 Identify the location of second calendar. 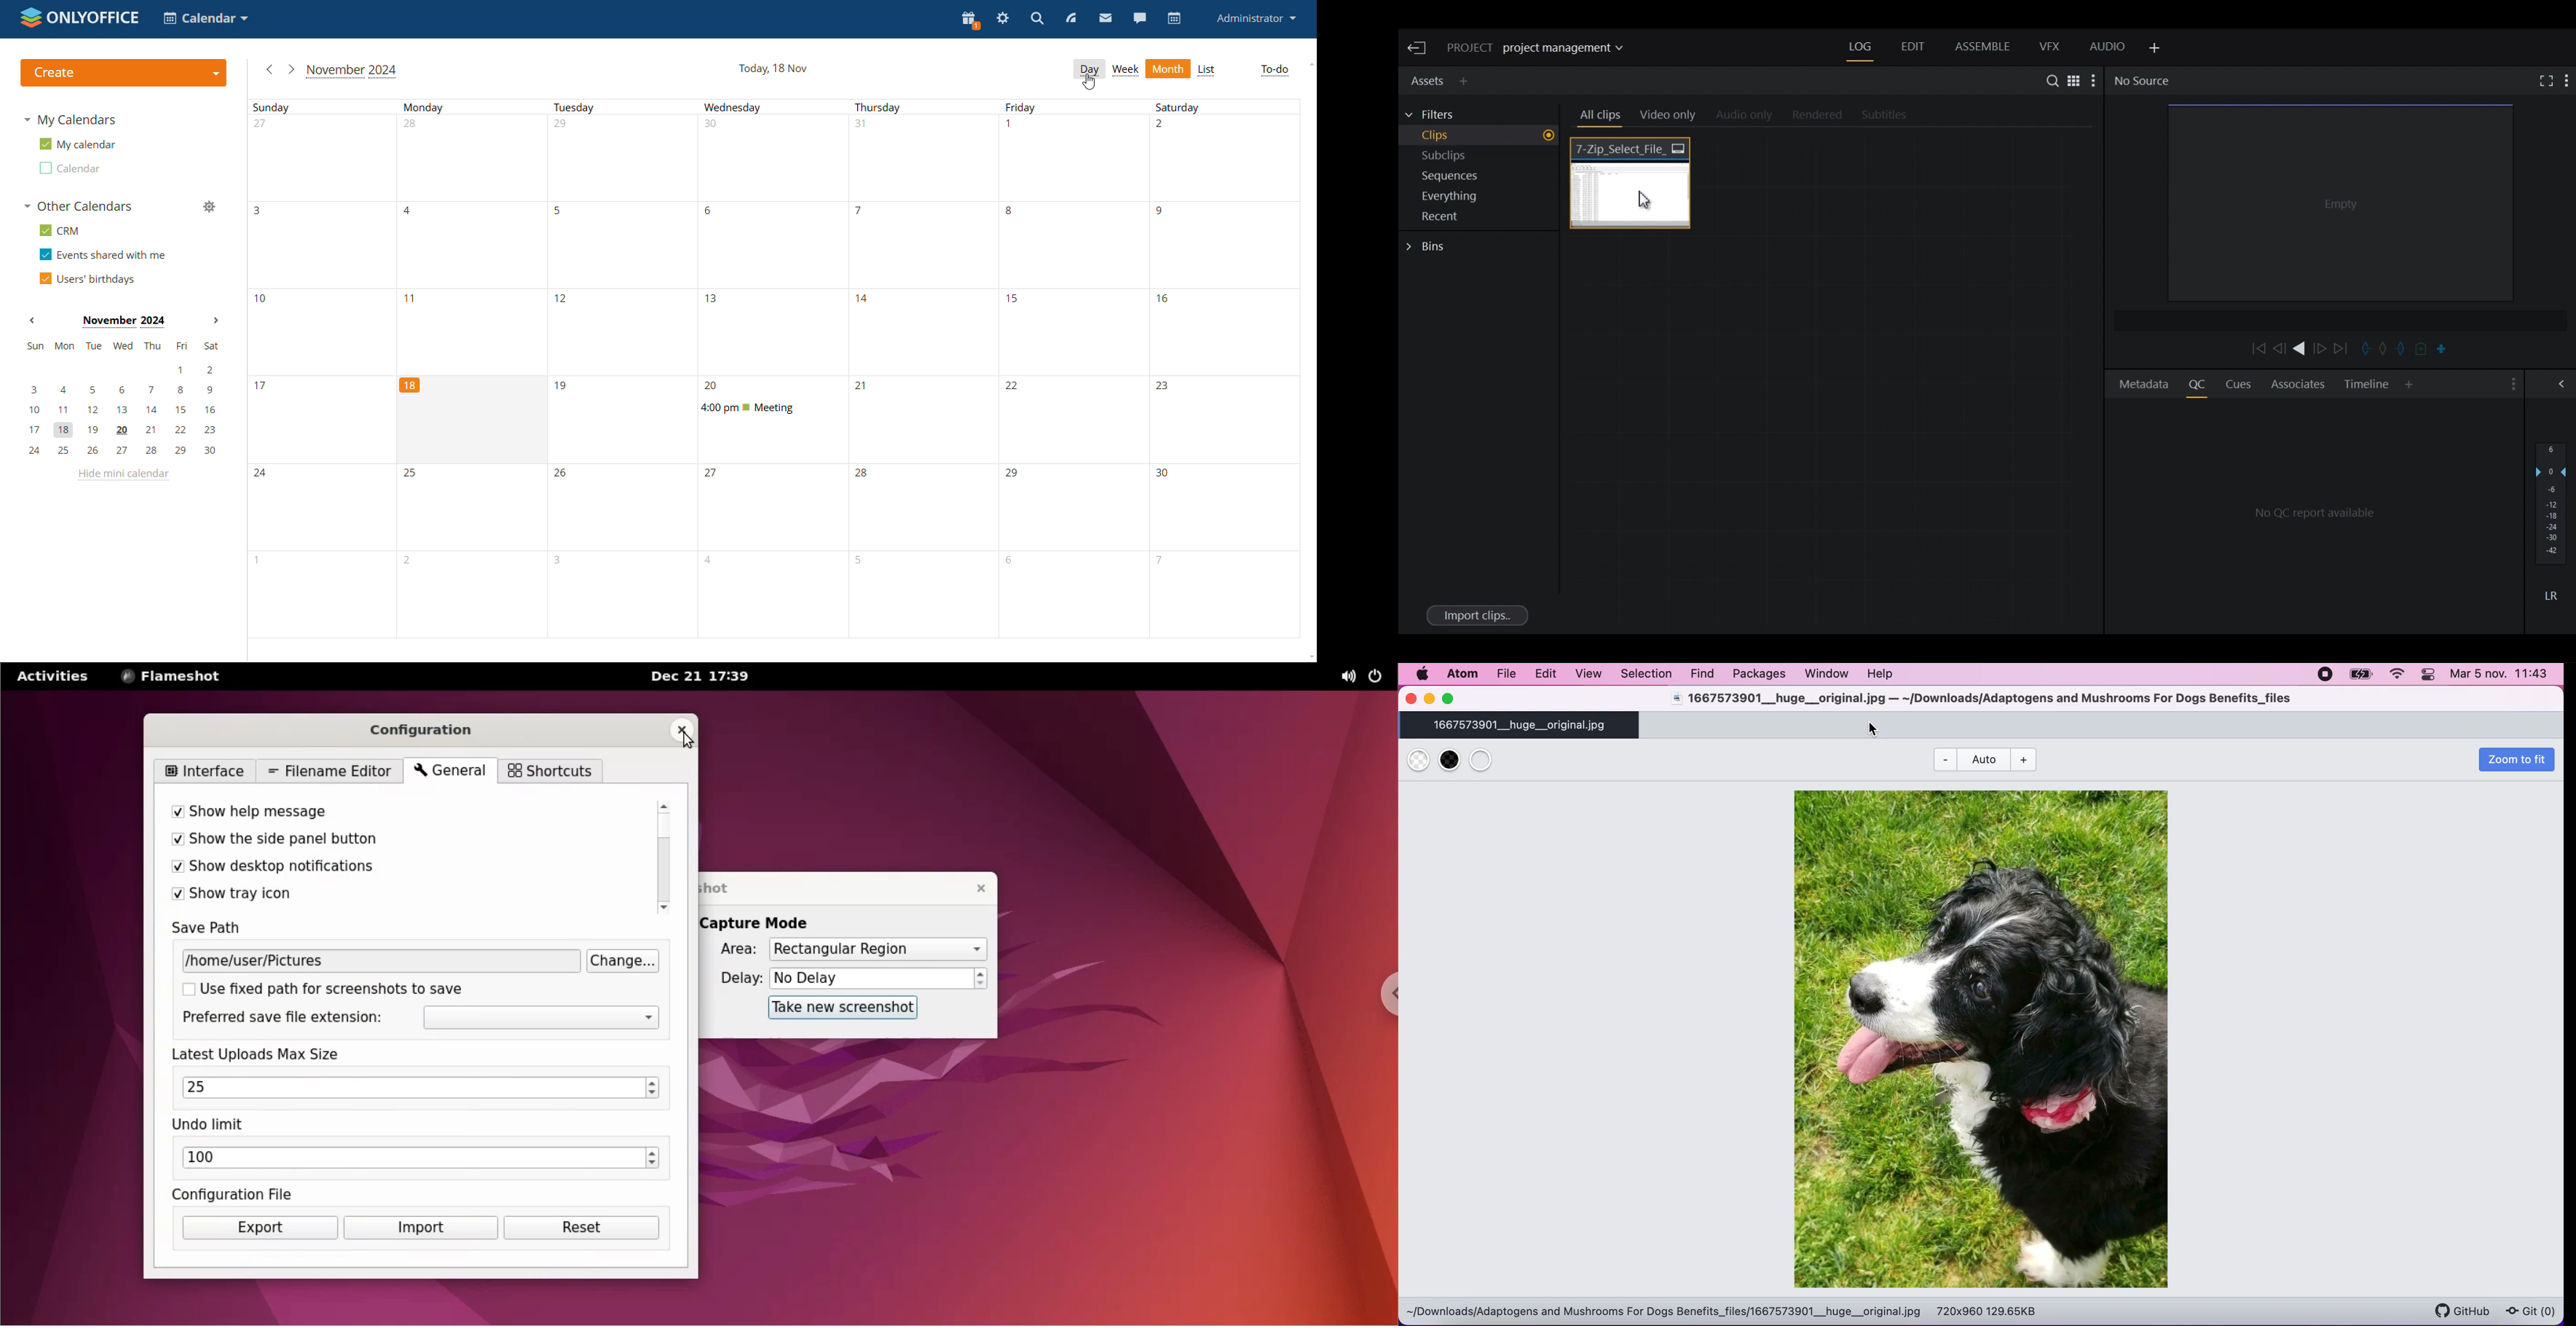
(71, 168).